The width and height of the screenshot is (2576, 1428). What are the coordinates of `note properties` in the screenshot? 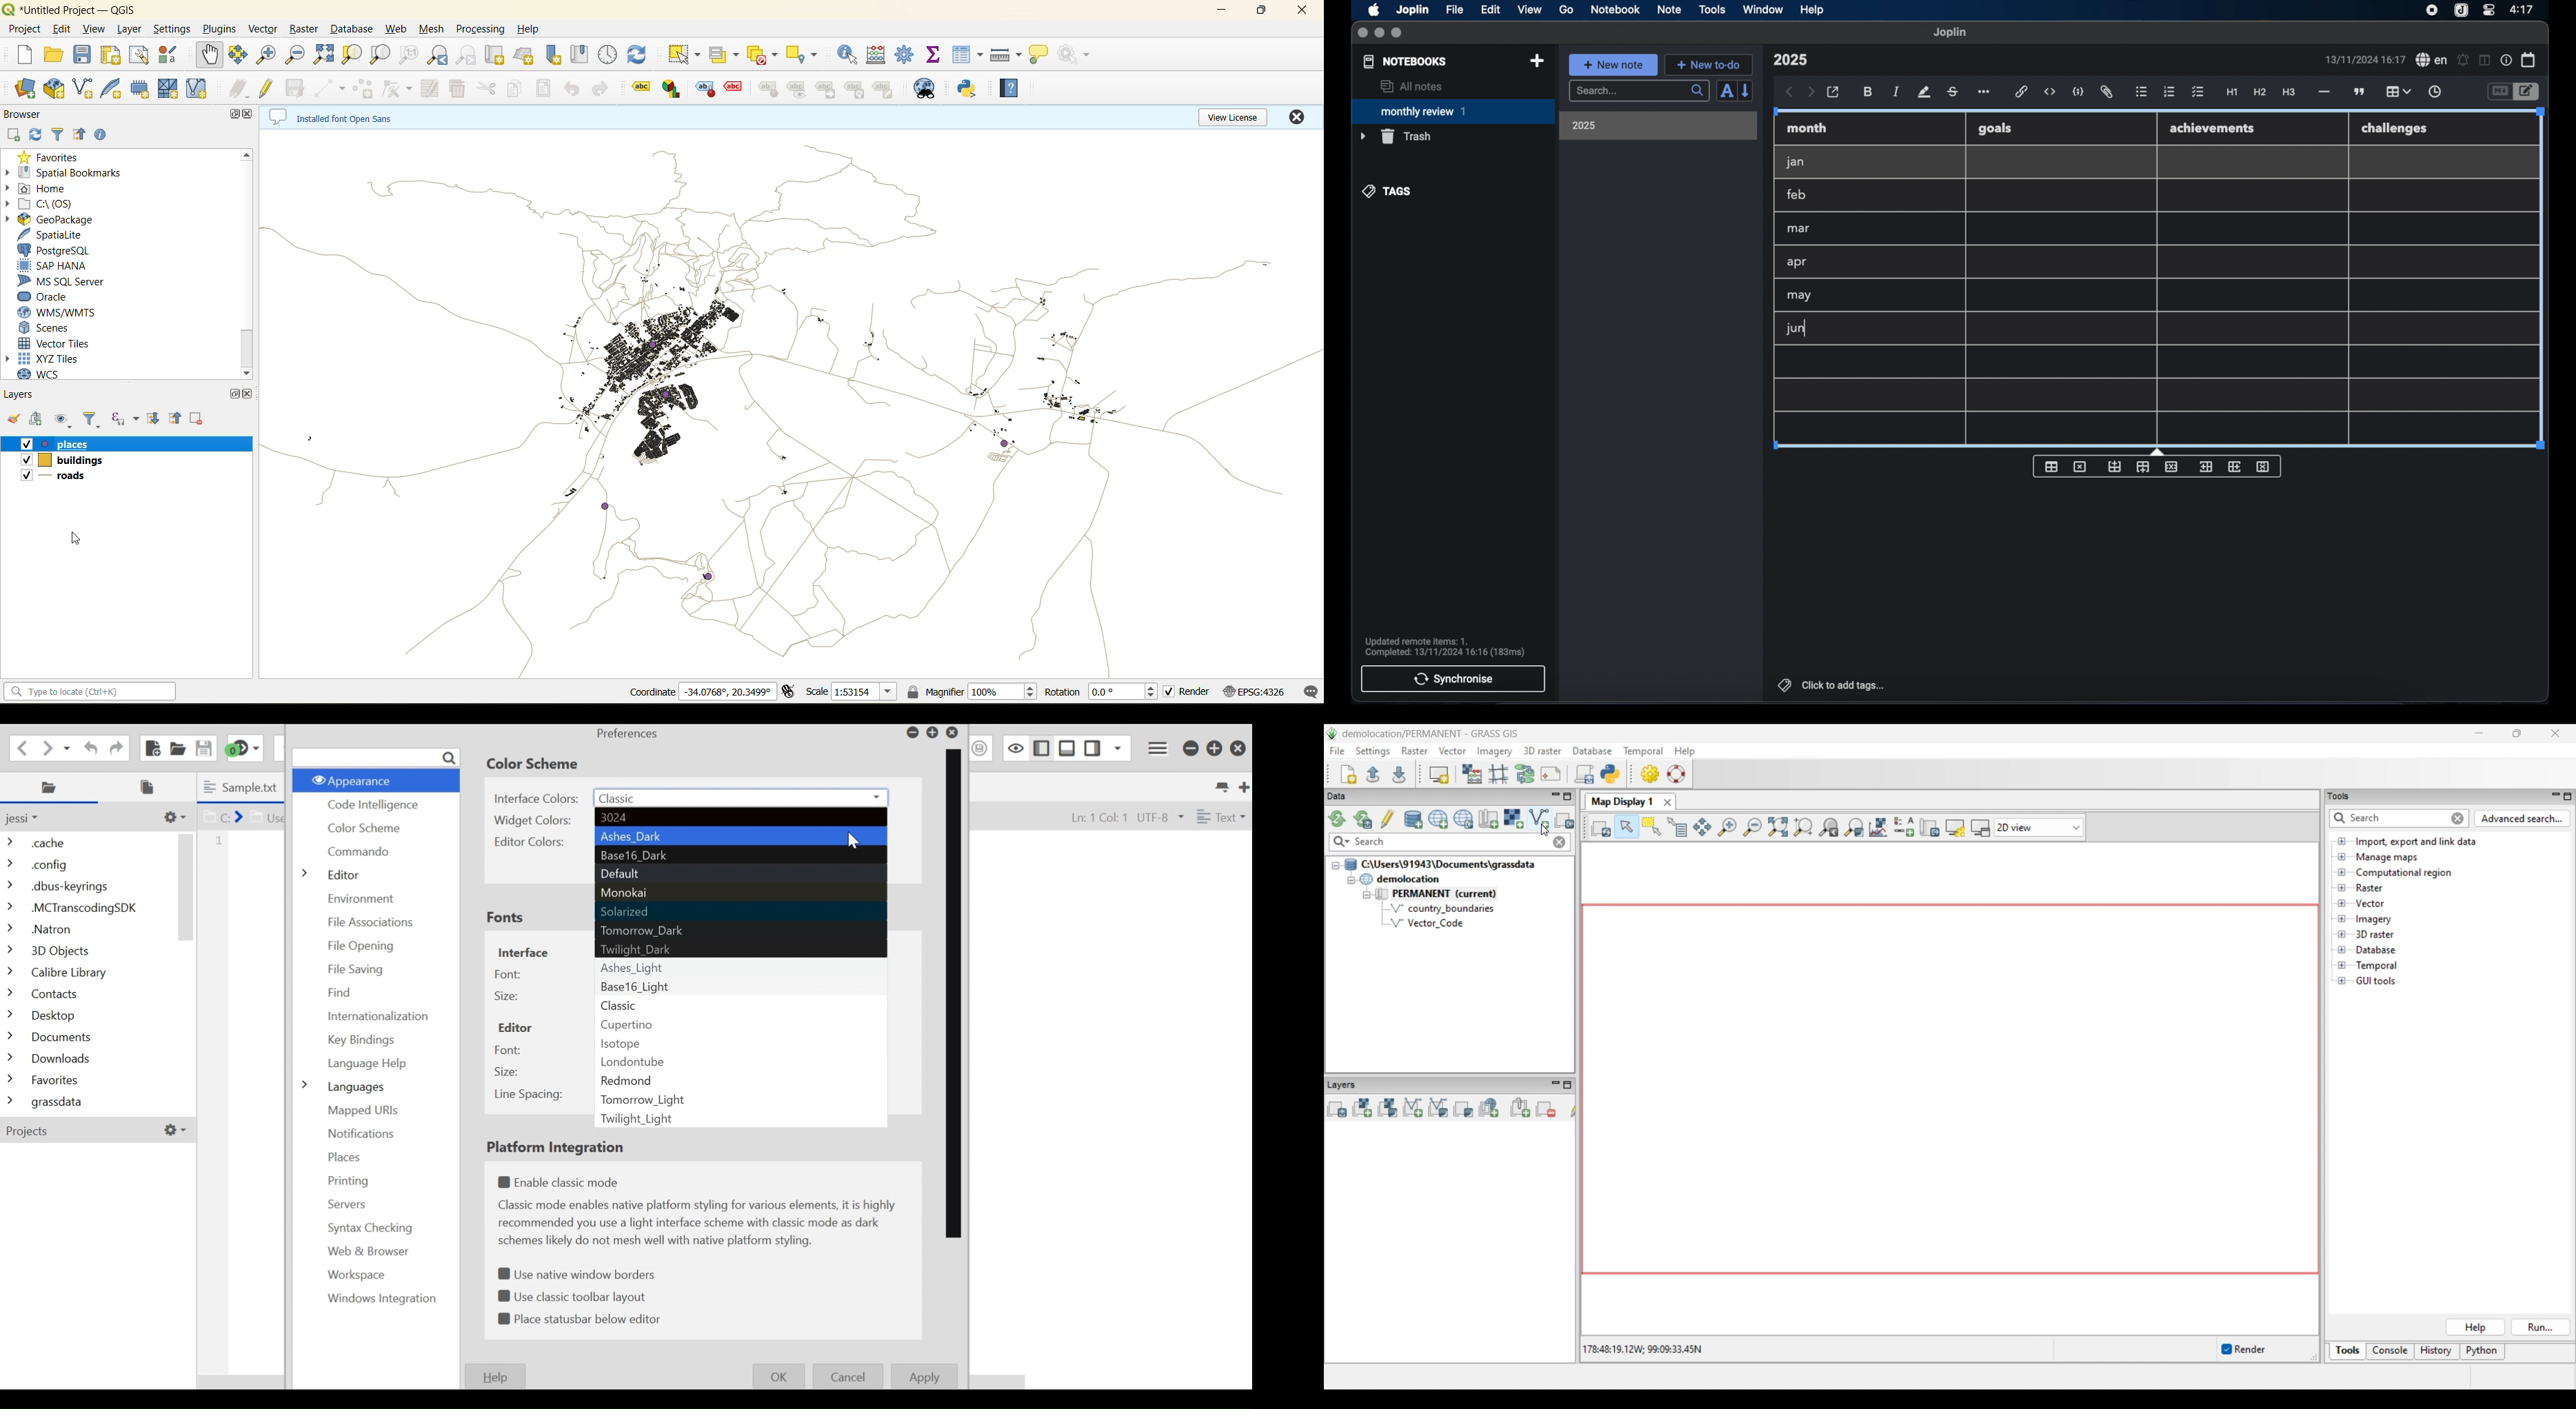 It's located at (2507, 61).